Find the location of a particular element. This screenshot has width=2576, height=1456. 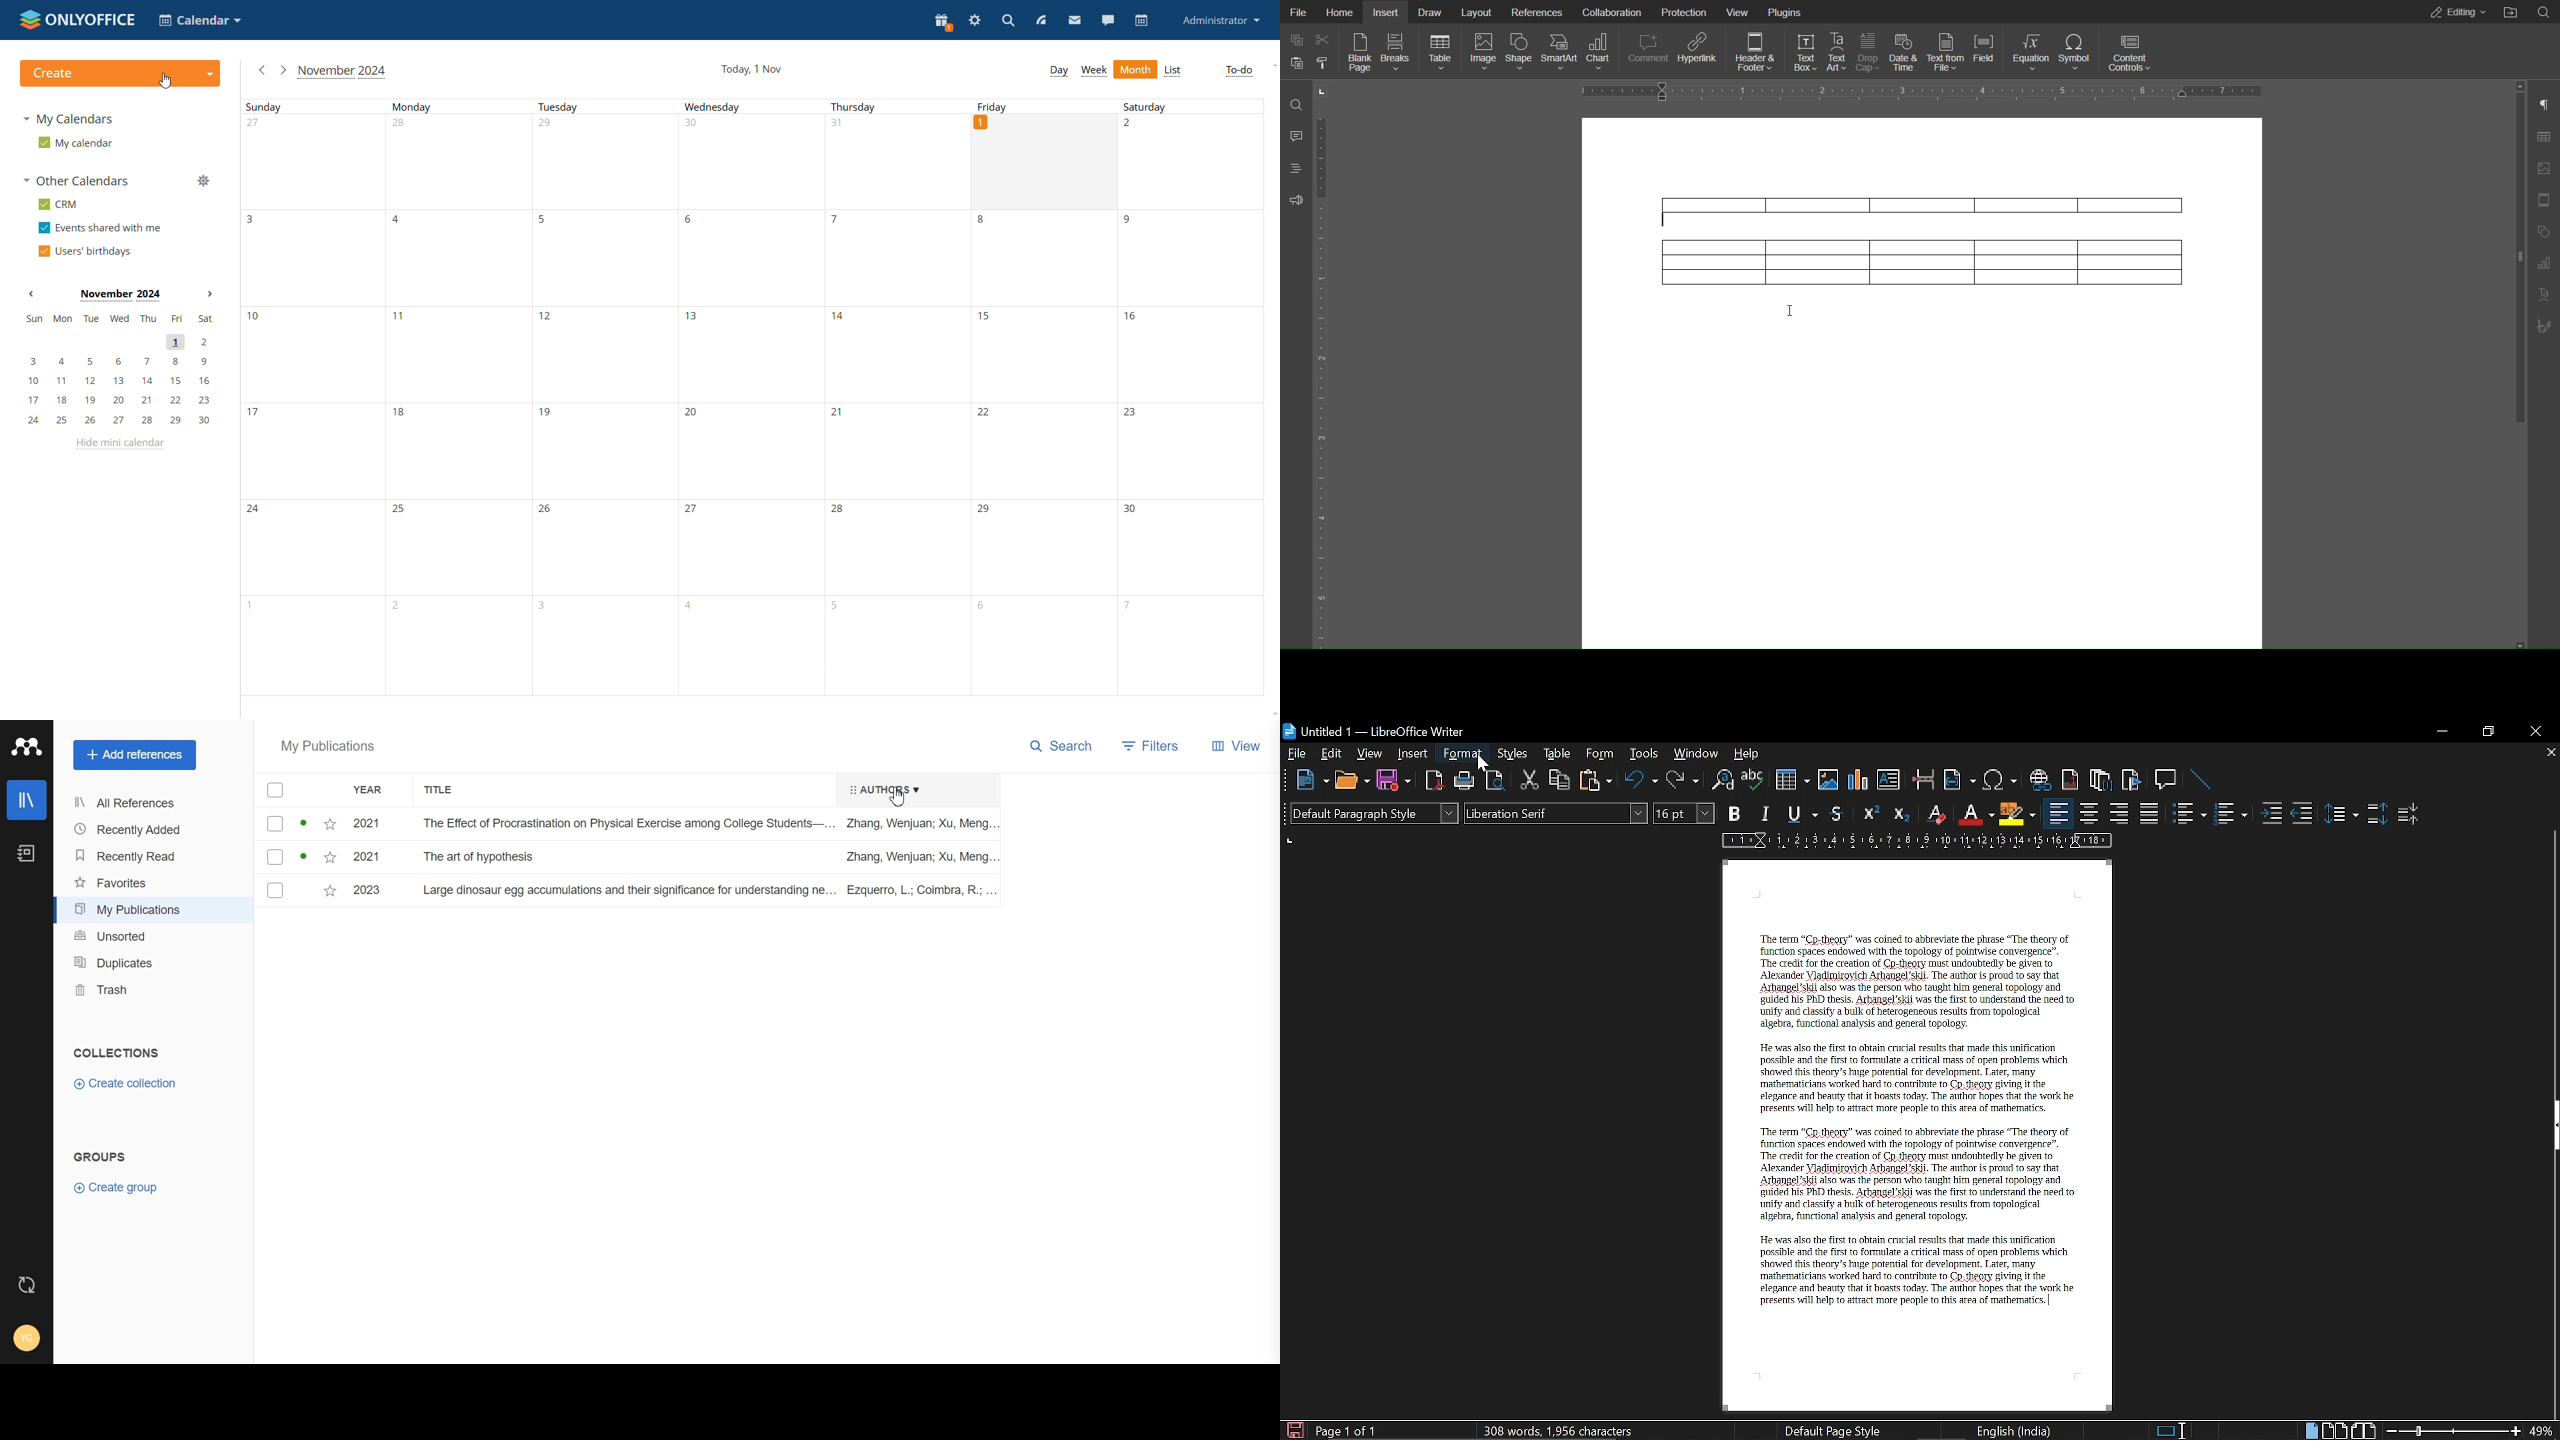

Open is located at coordinates (1352, 782).